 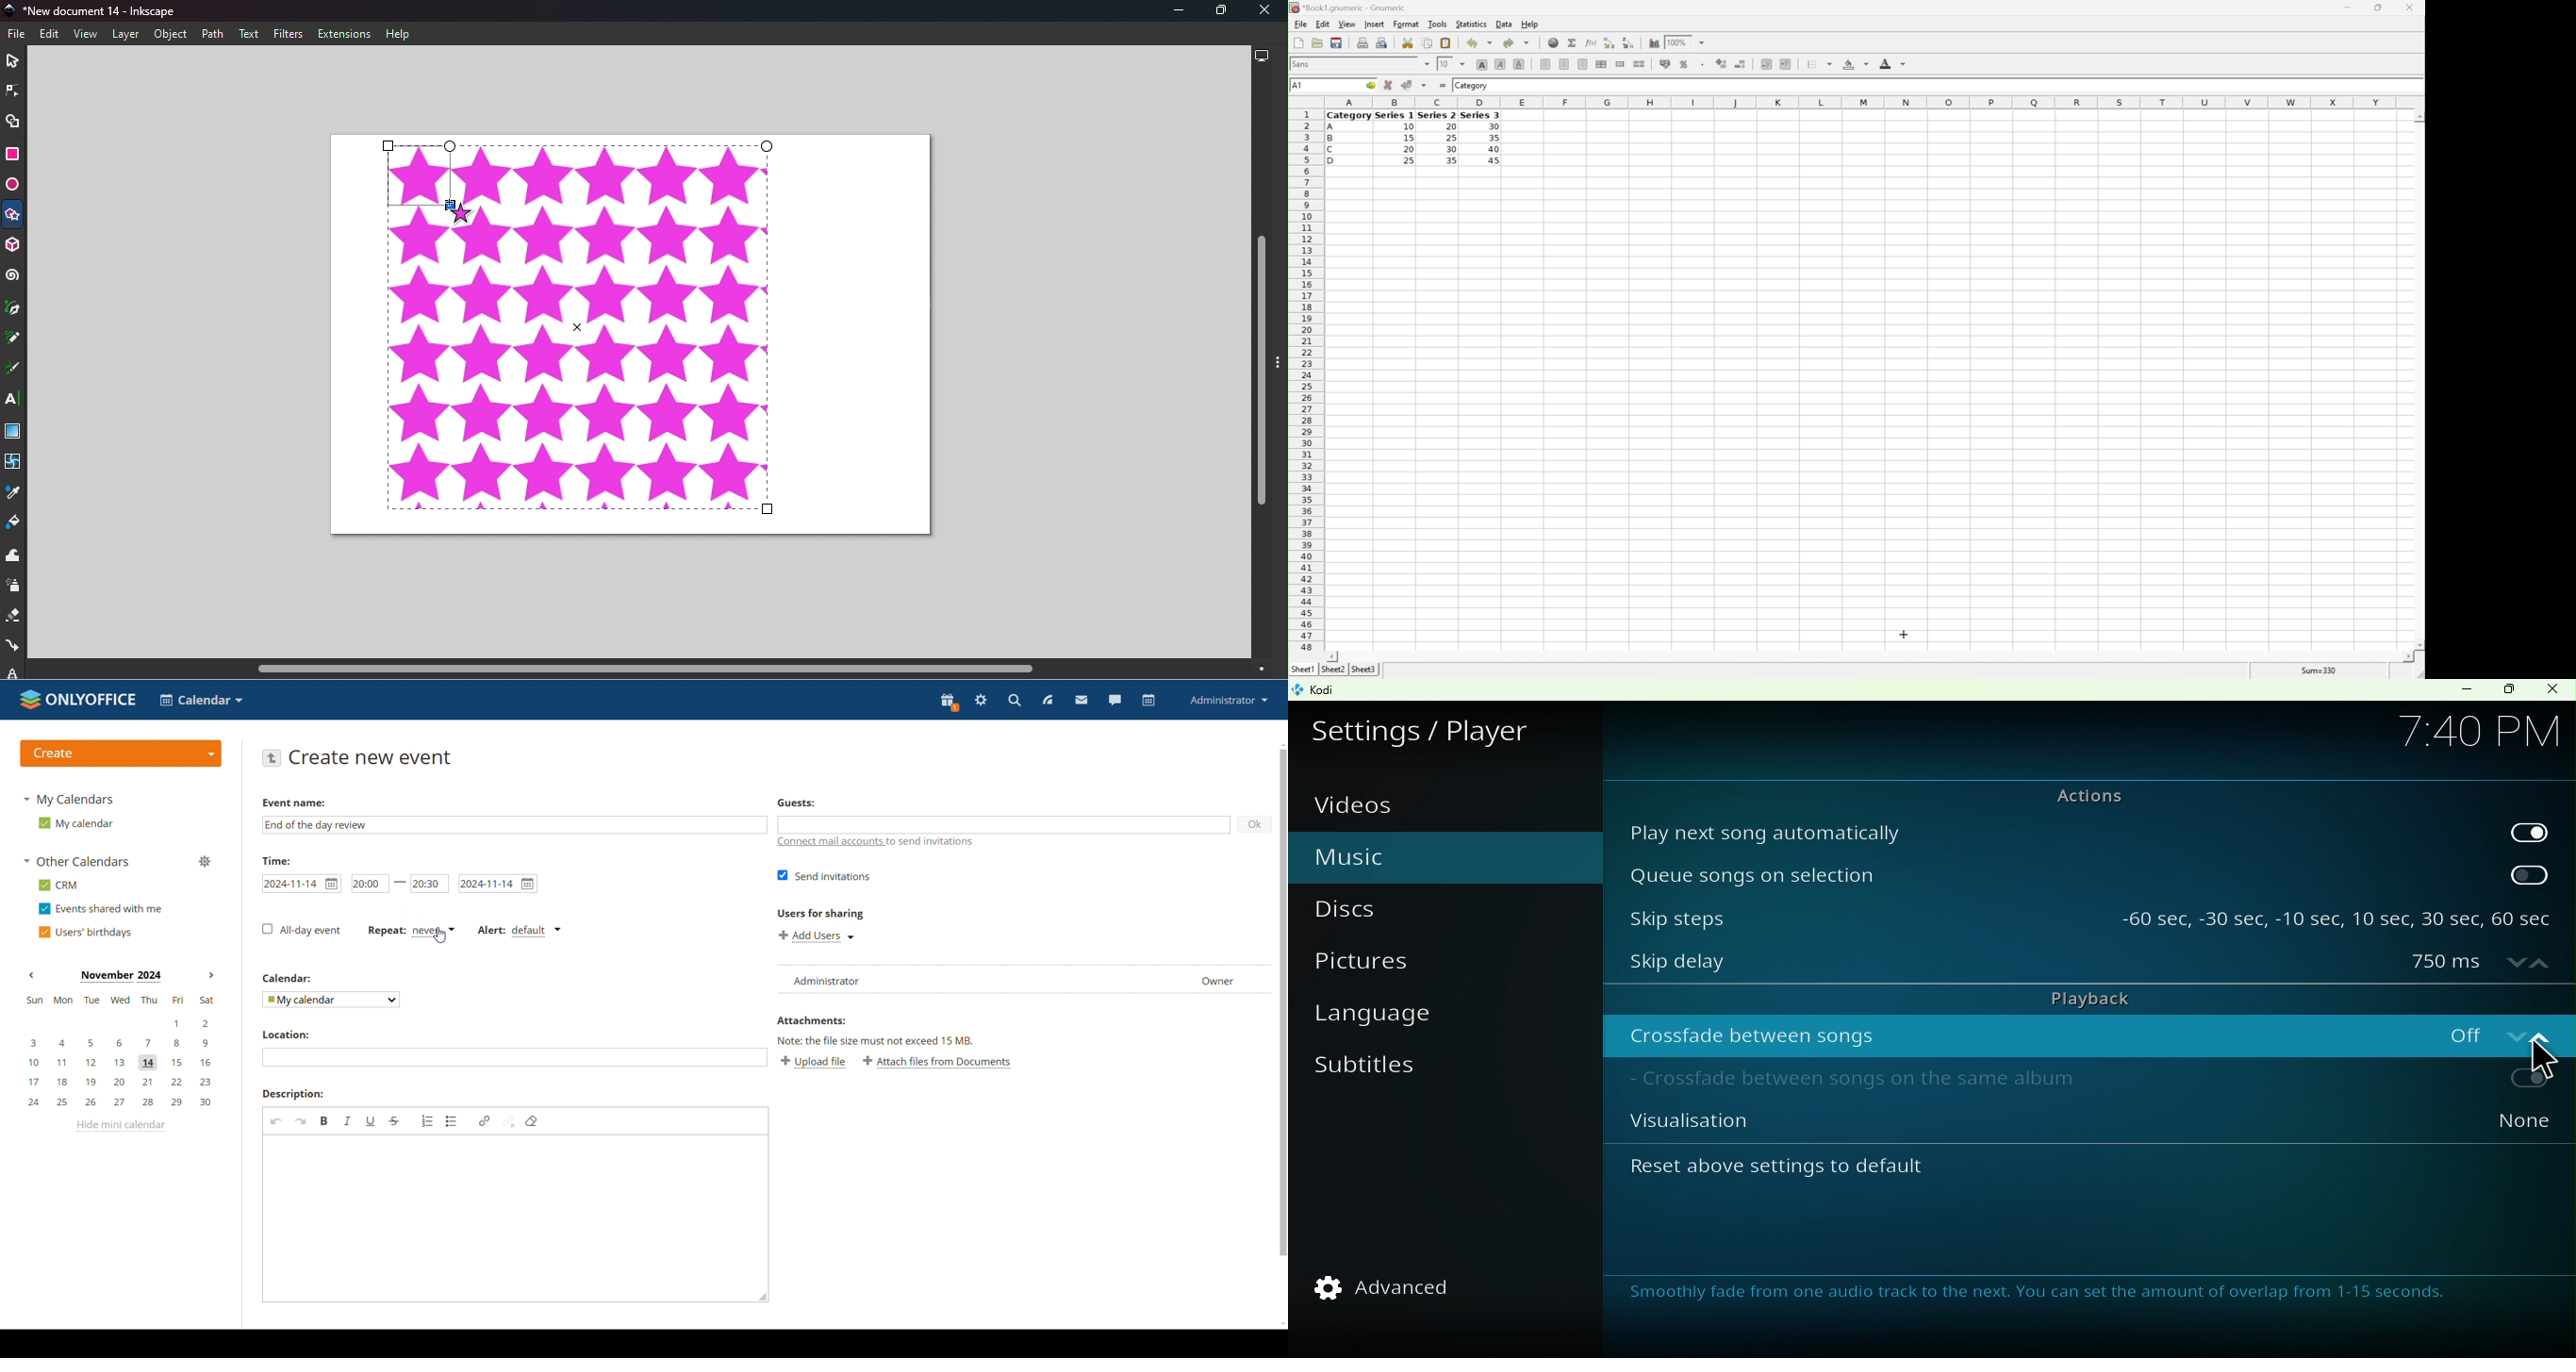 What do you see at coordinates (1390, 1018) in the screenshot?
I see `Language` at bounding box center [1390, 1018].